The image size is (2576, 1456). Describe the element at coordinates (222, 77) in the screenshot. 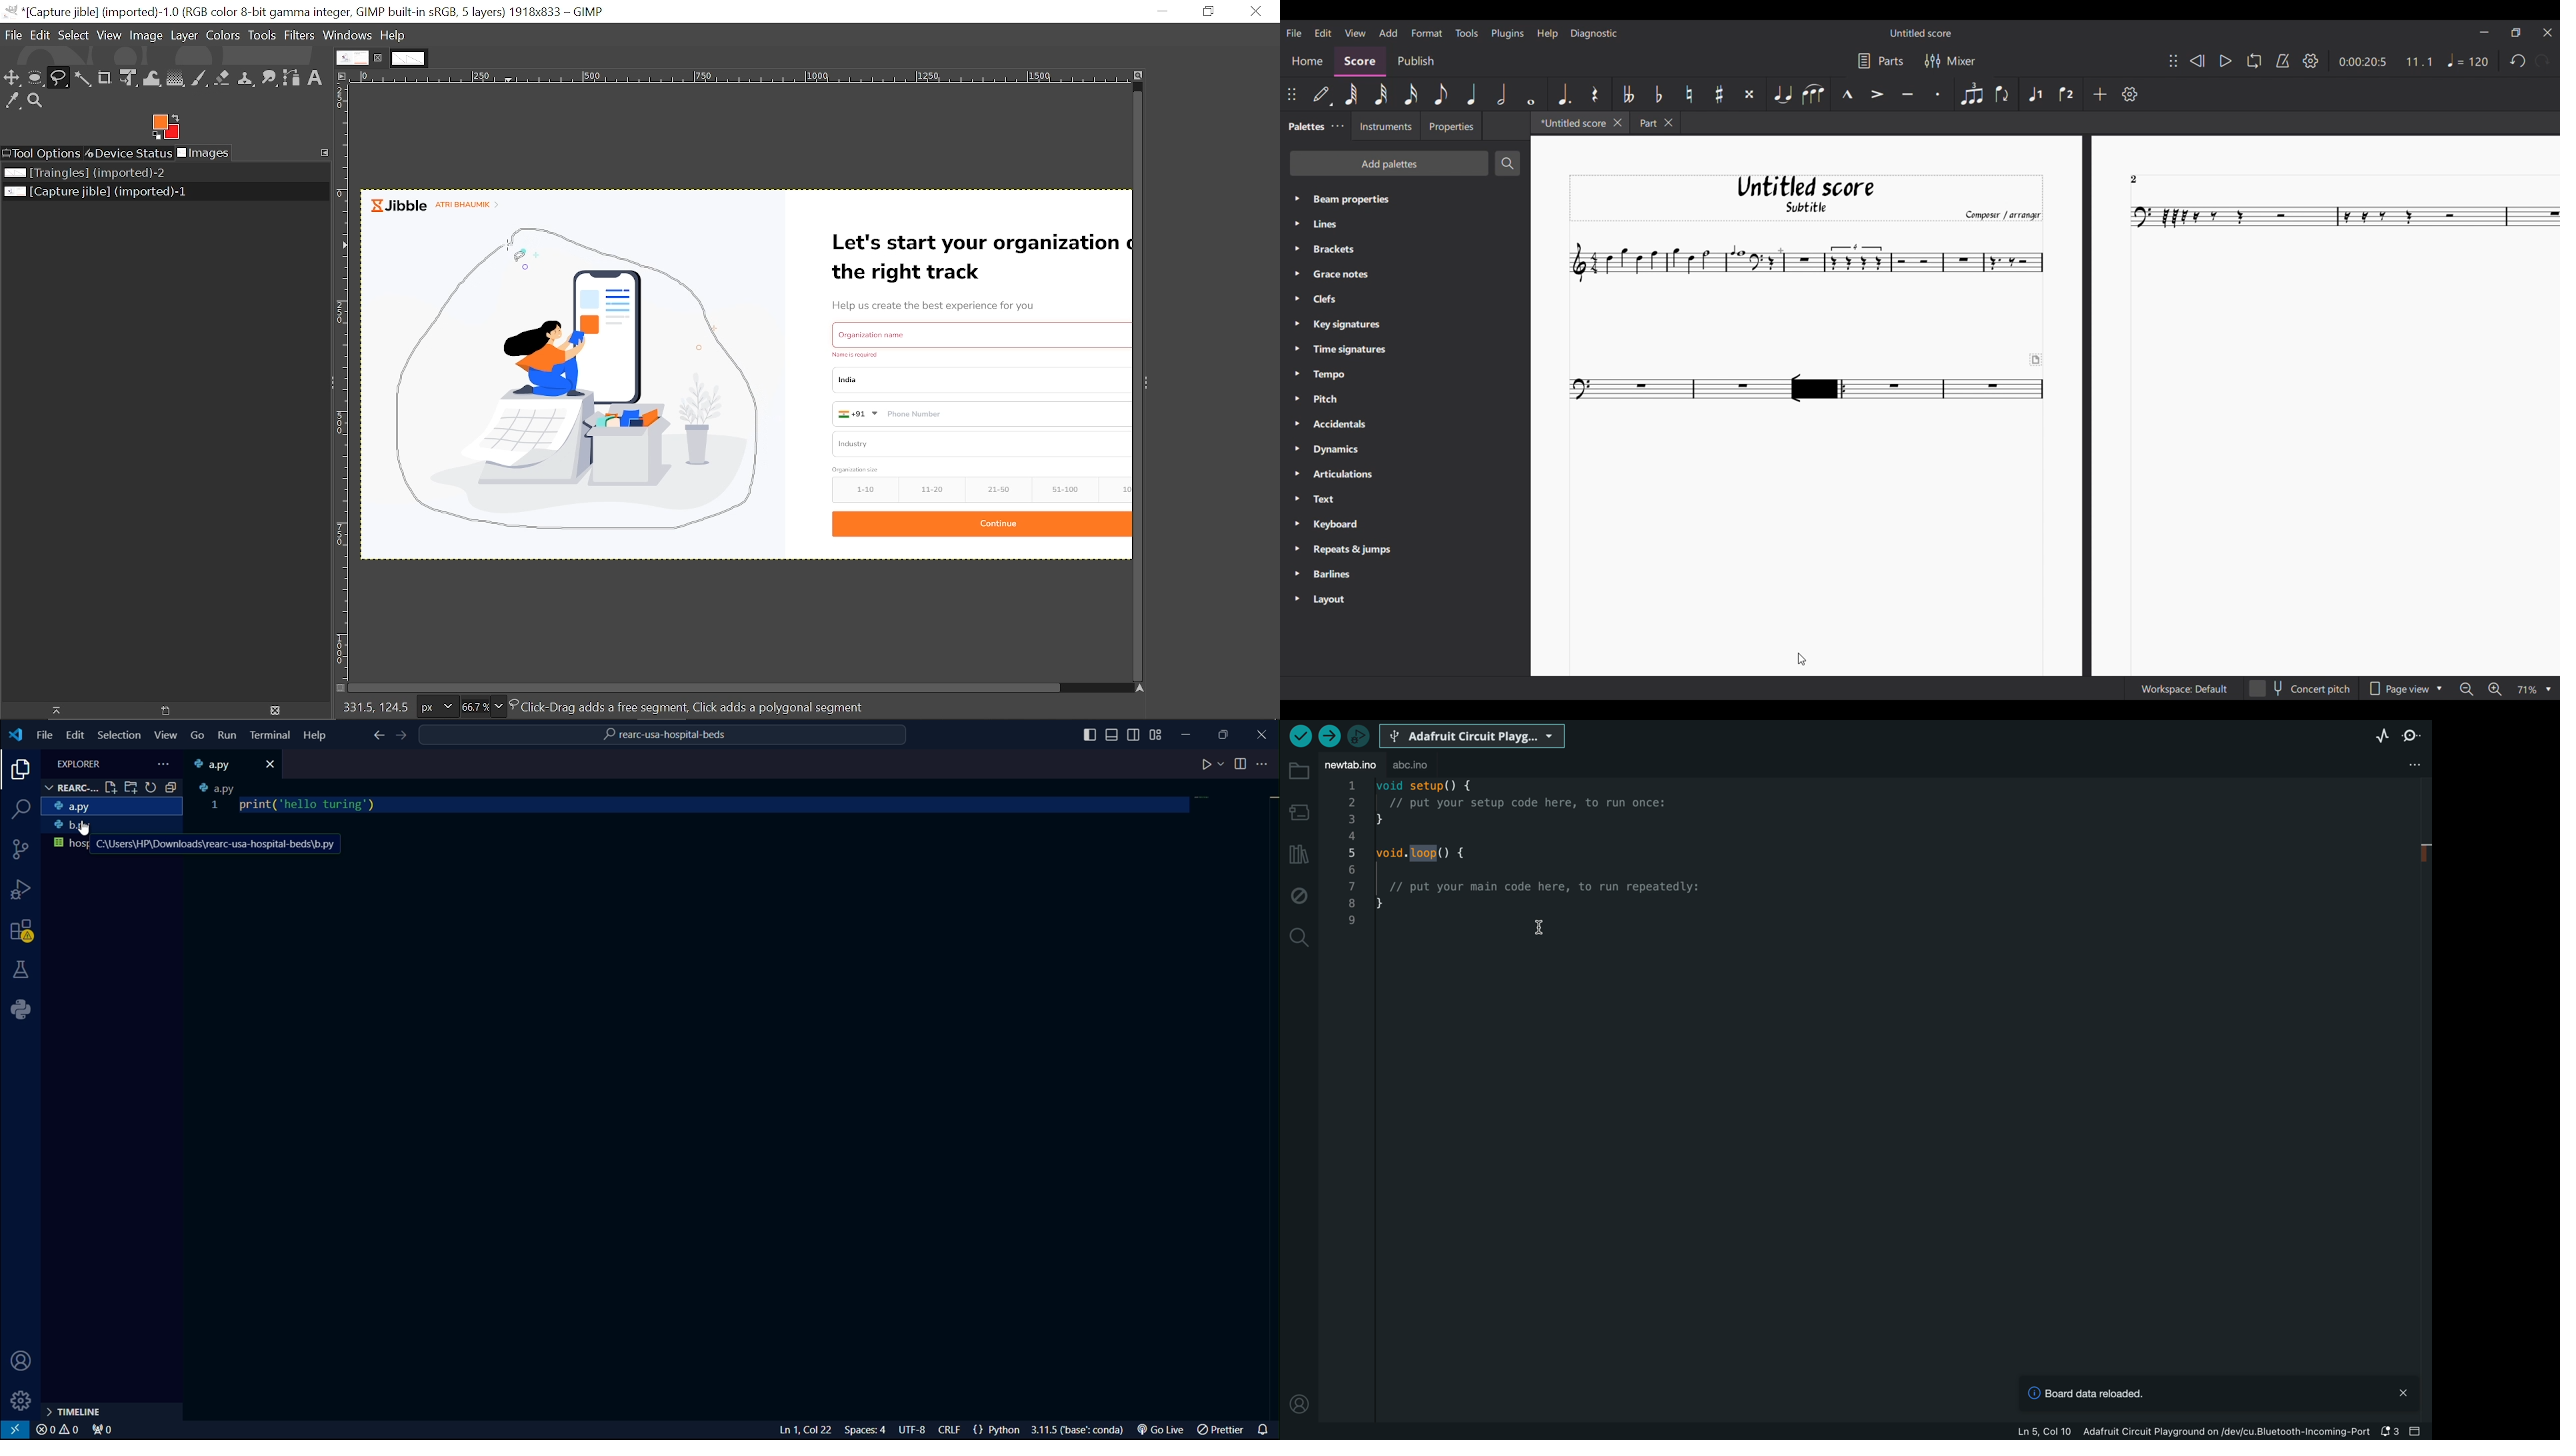

I see `Eraser` at that location.